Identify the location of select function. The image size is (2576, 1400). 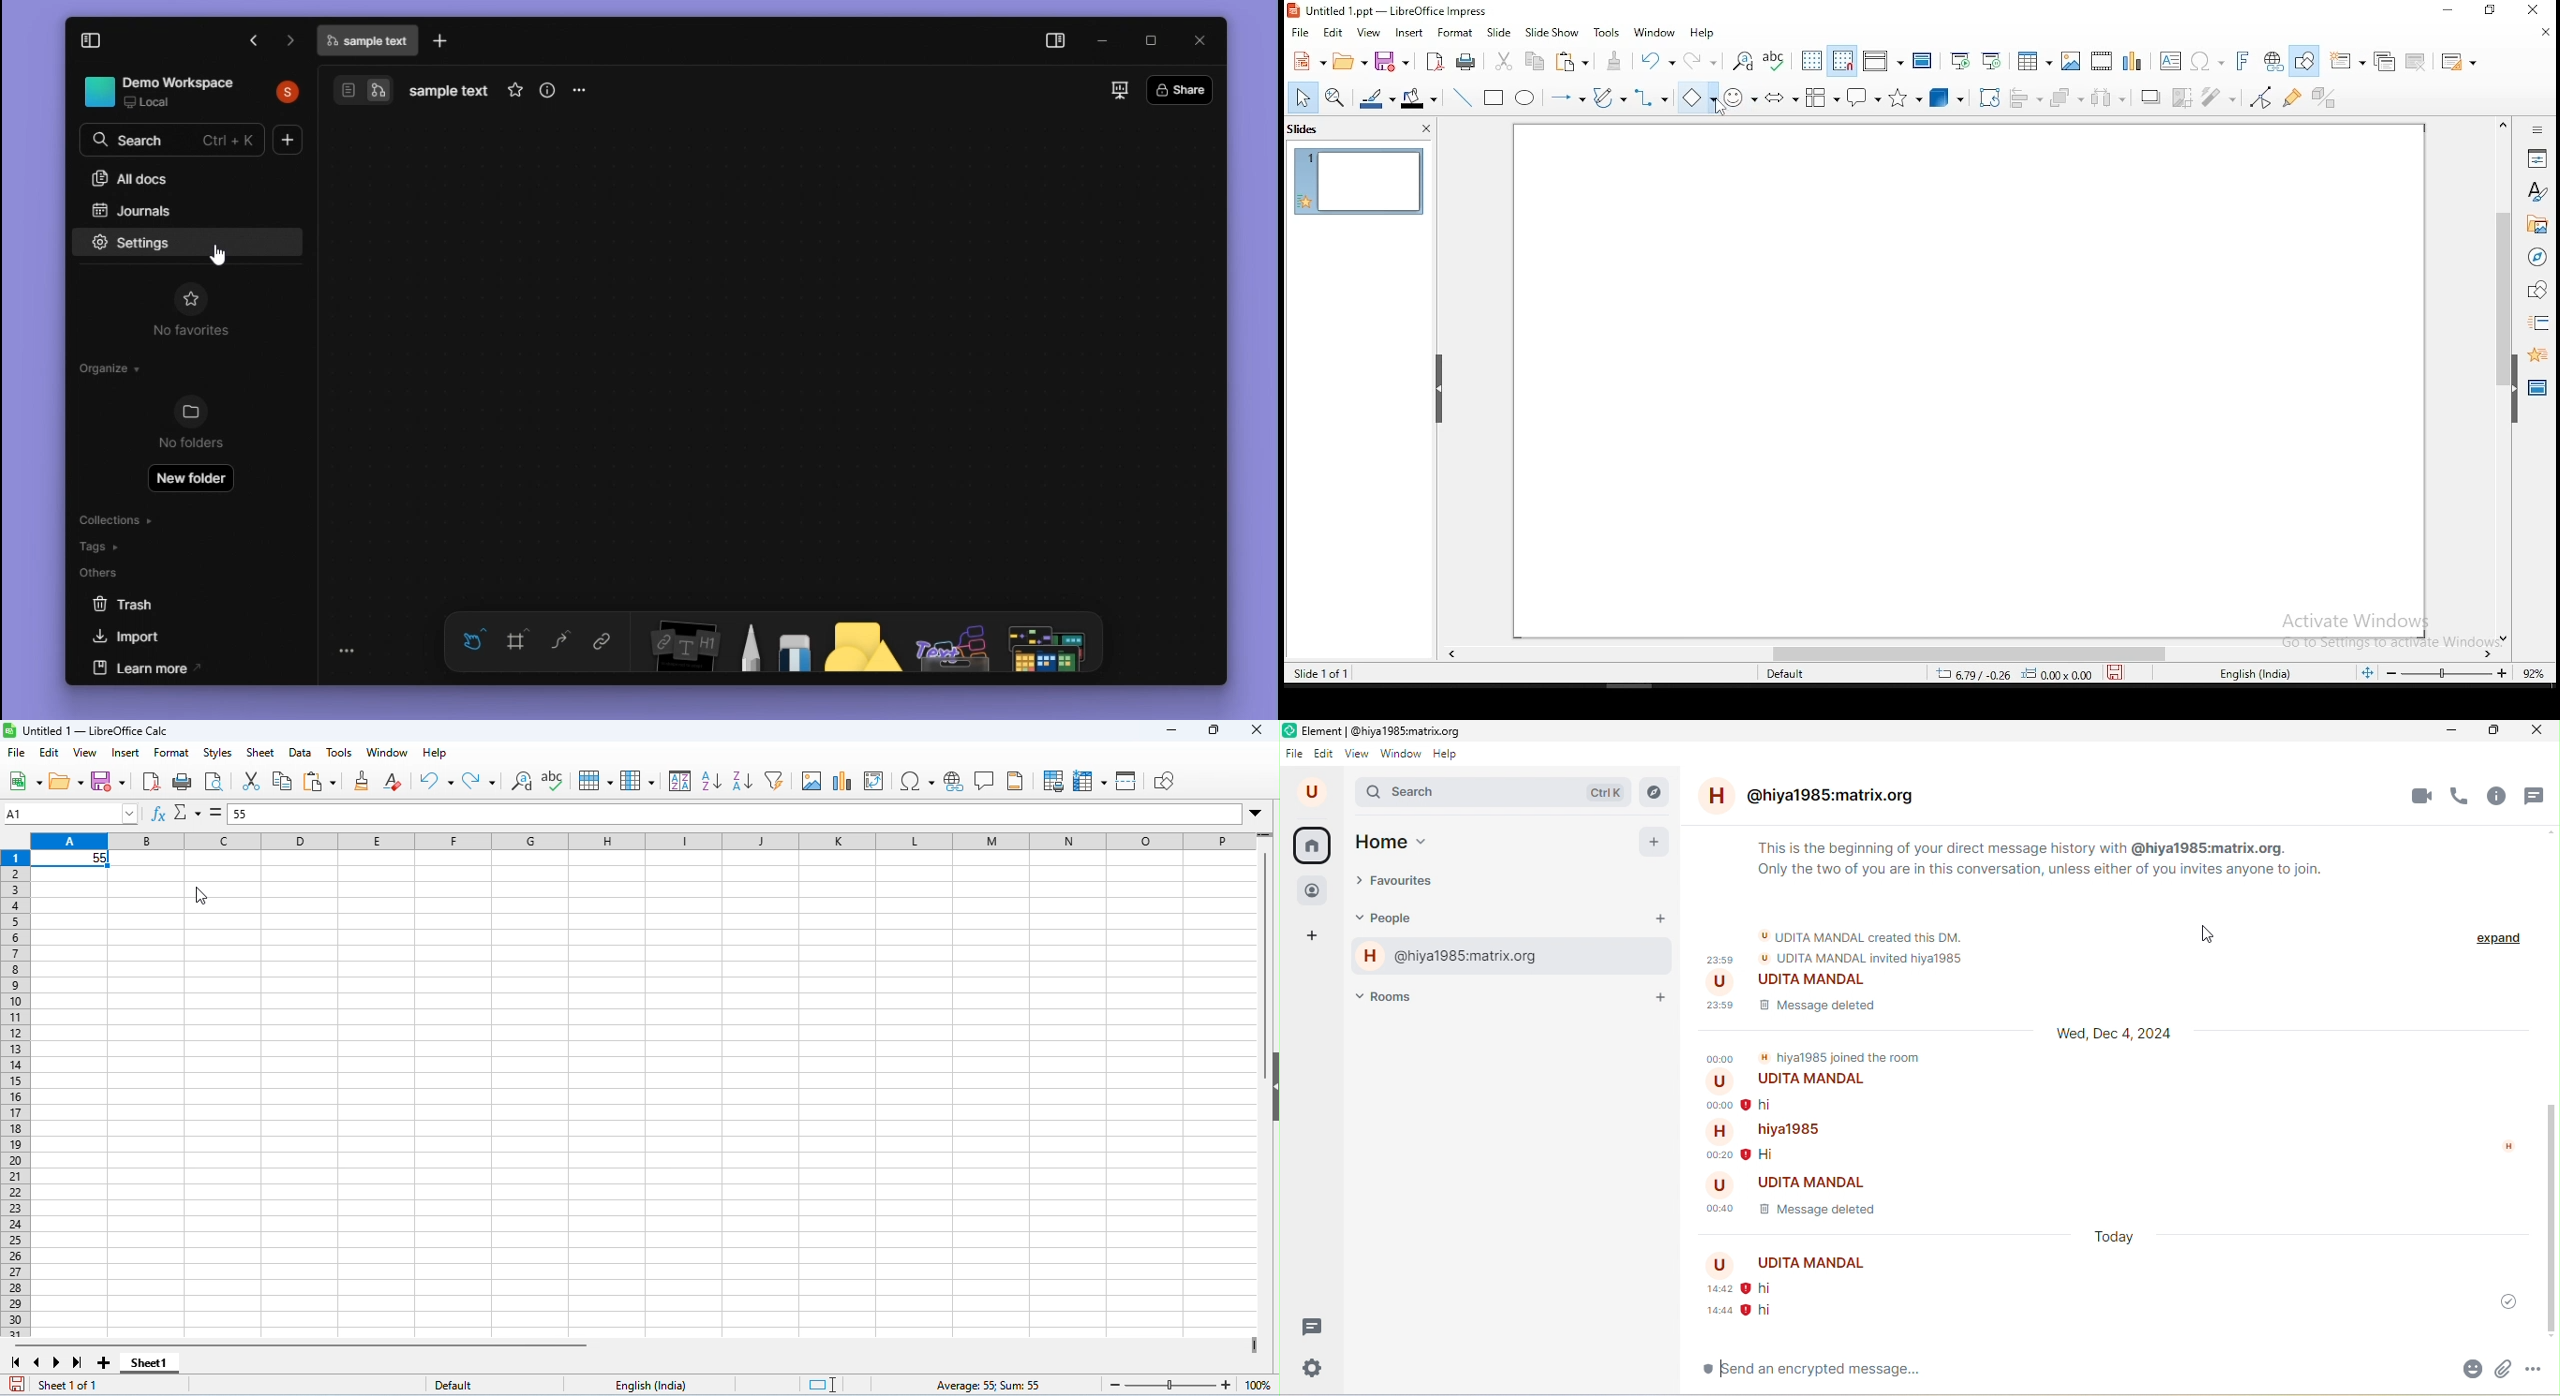
(188, 811).